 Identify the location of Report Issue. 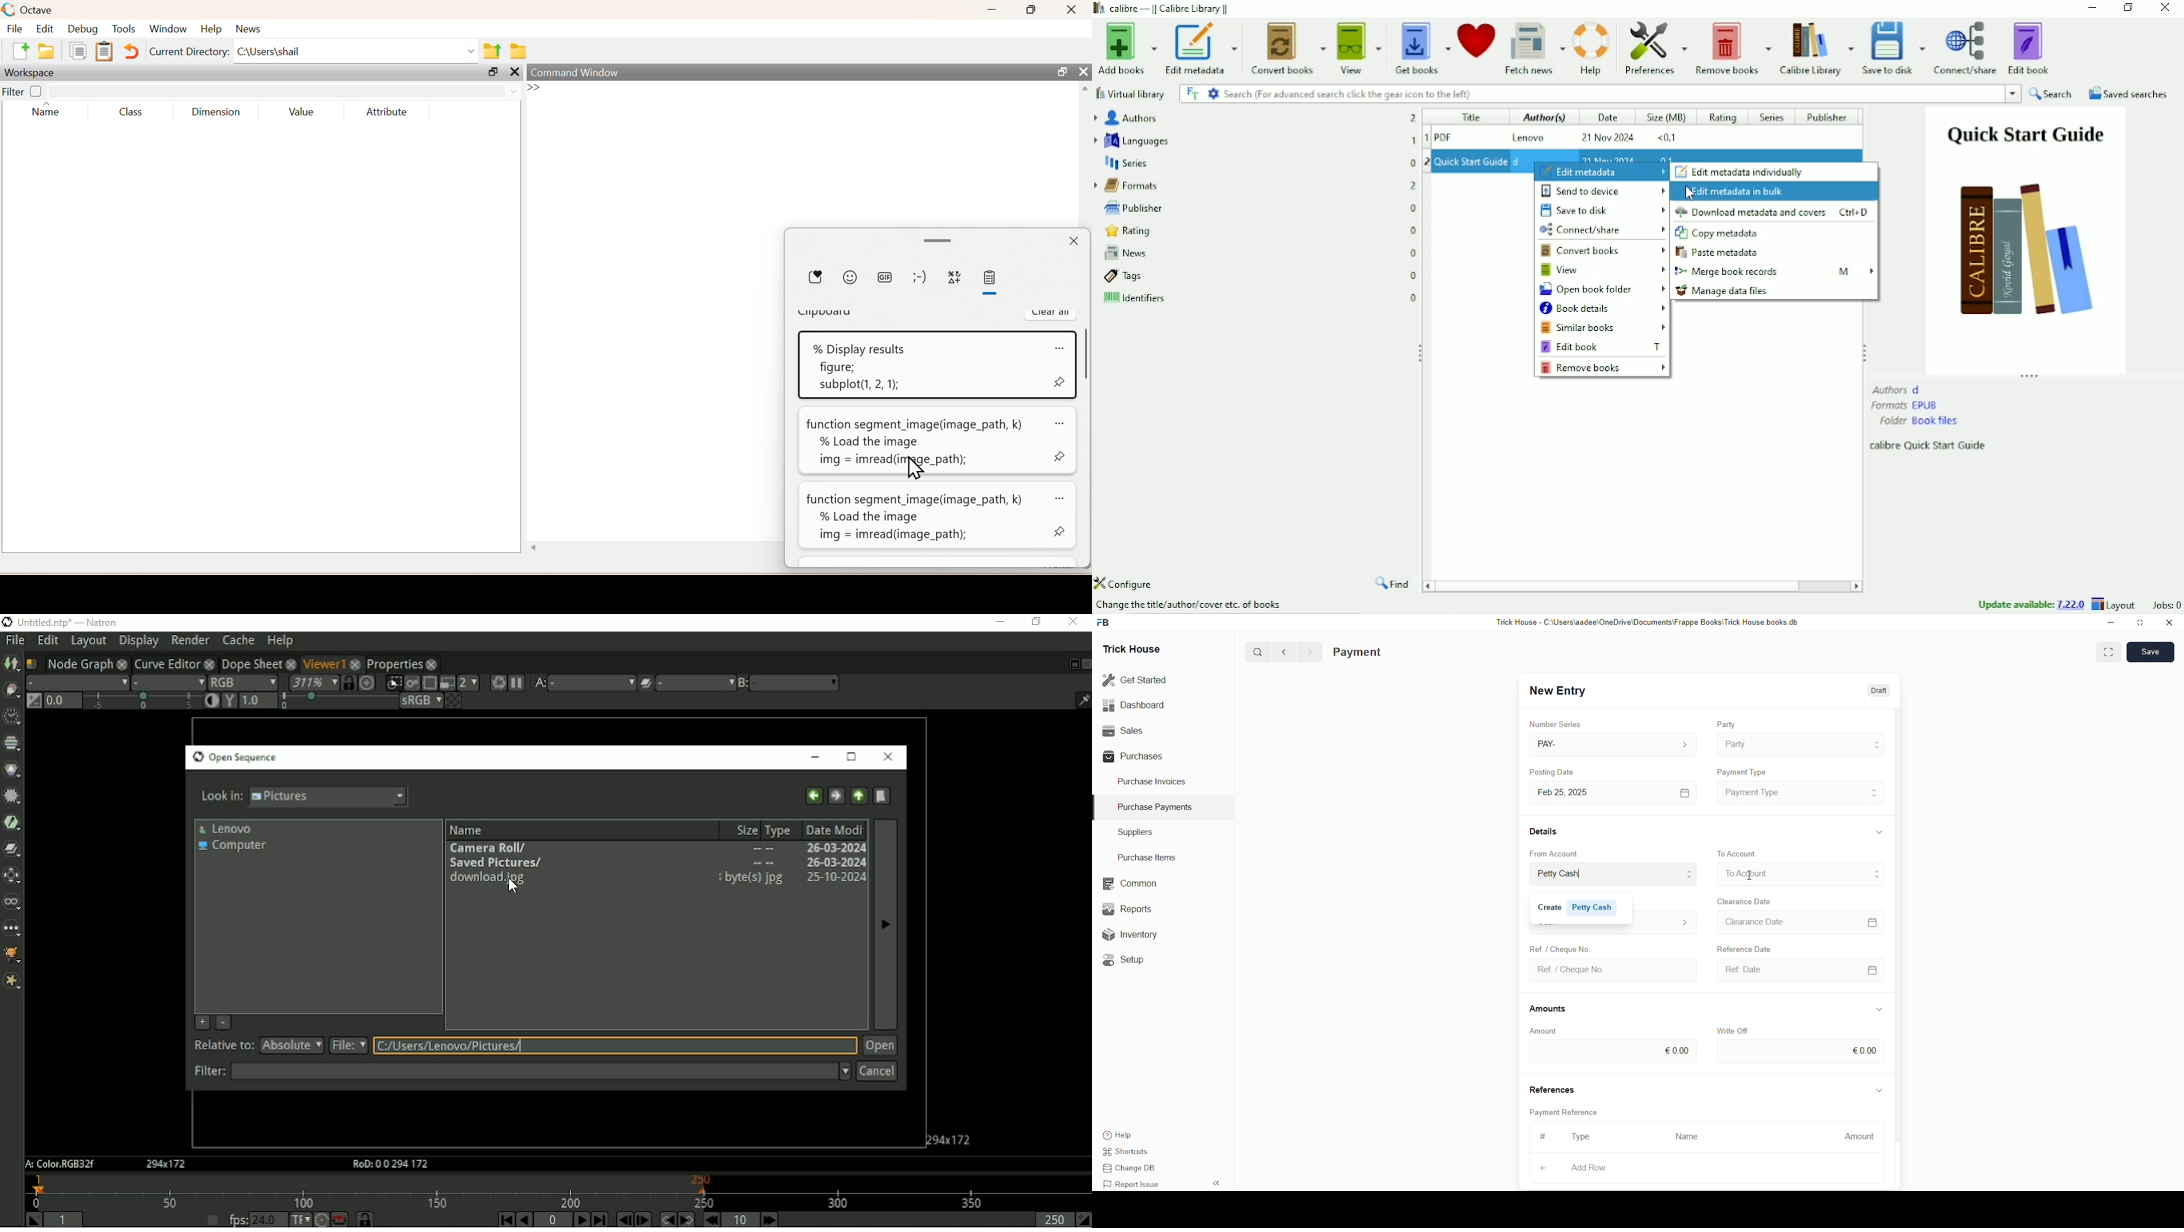
(1135, 1185).